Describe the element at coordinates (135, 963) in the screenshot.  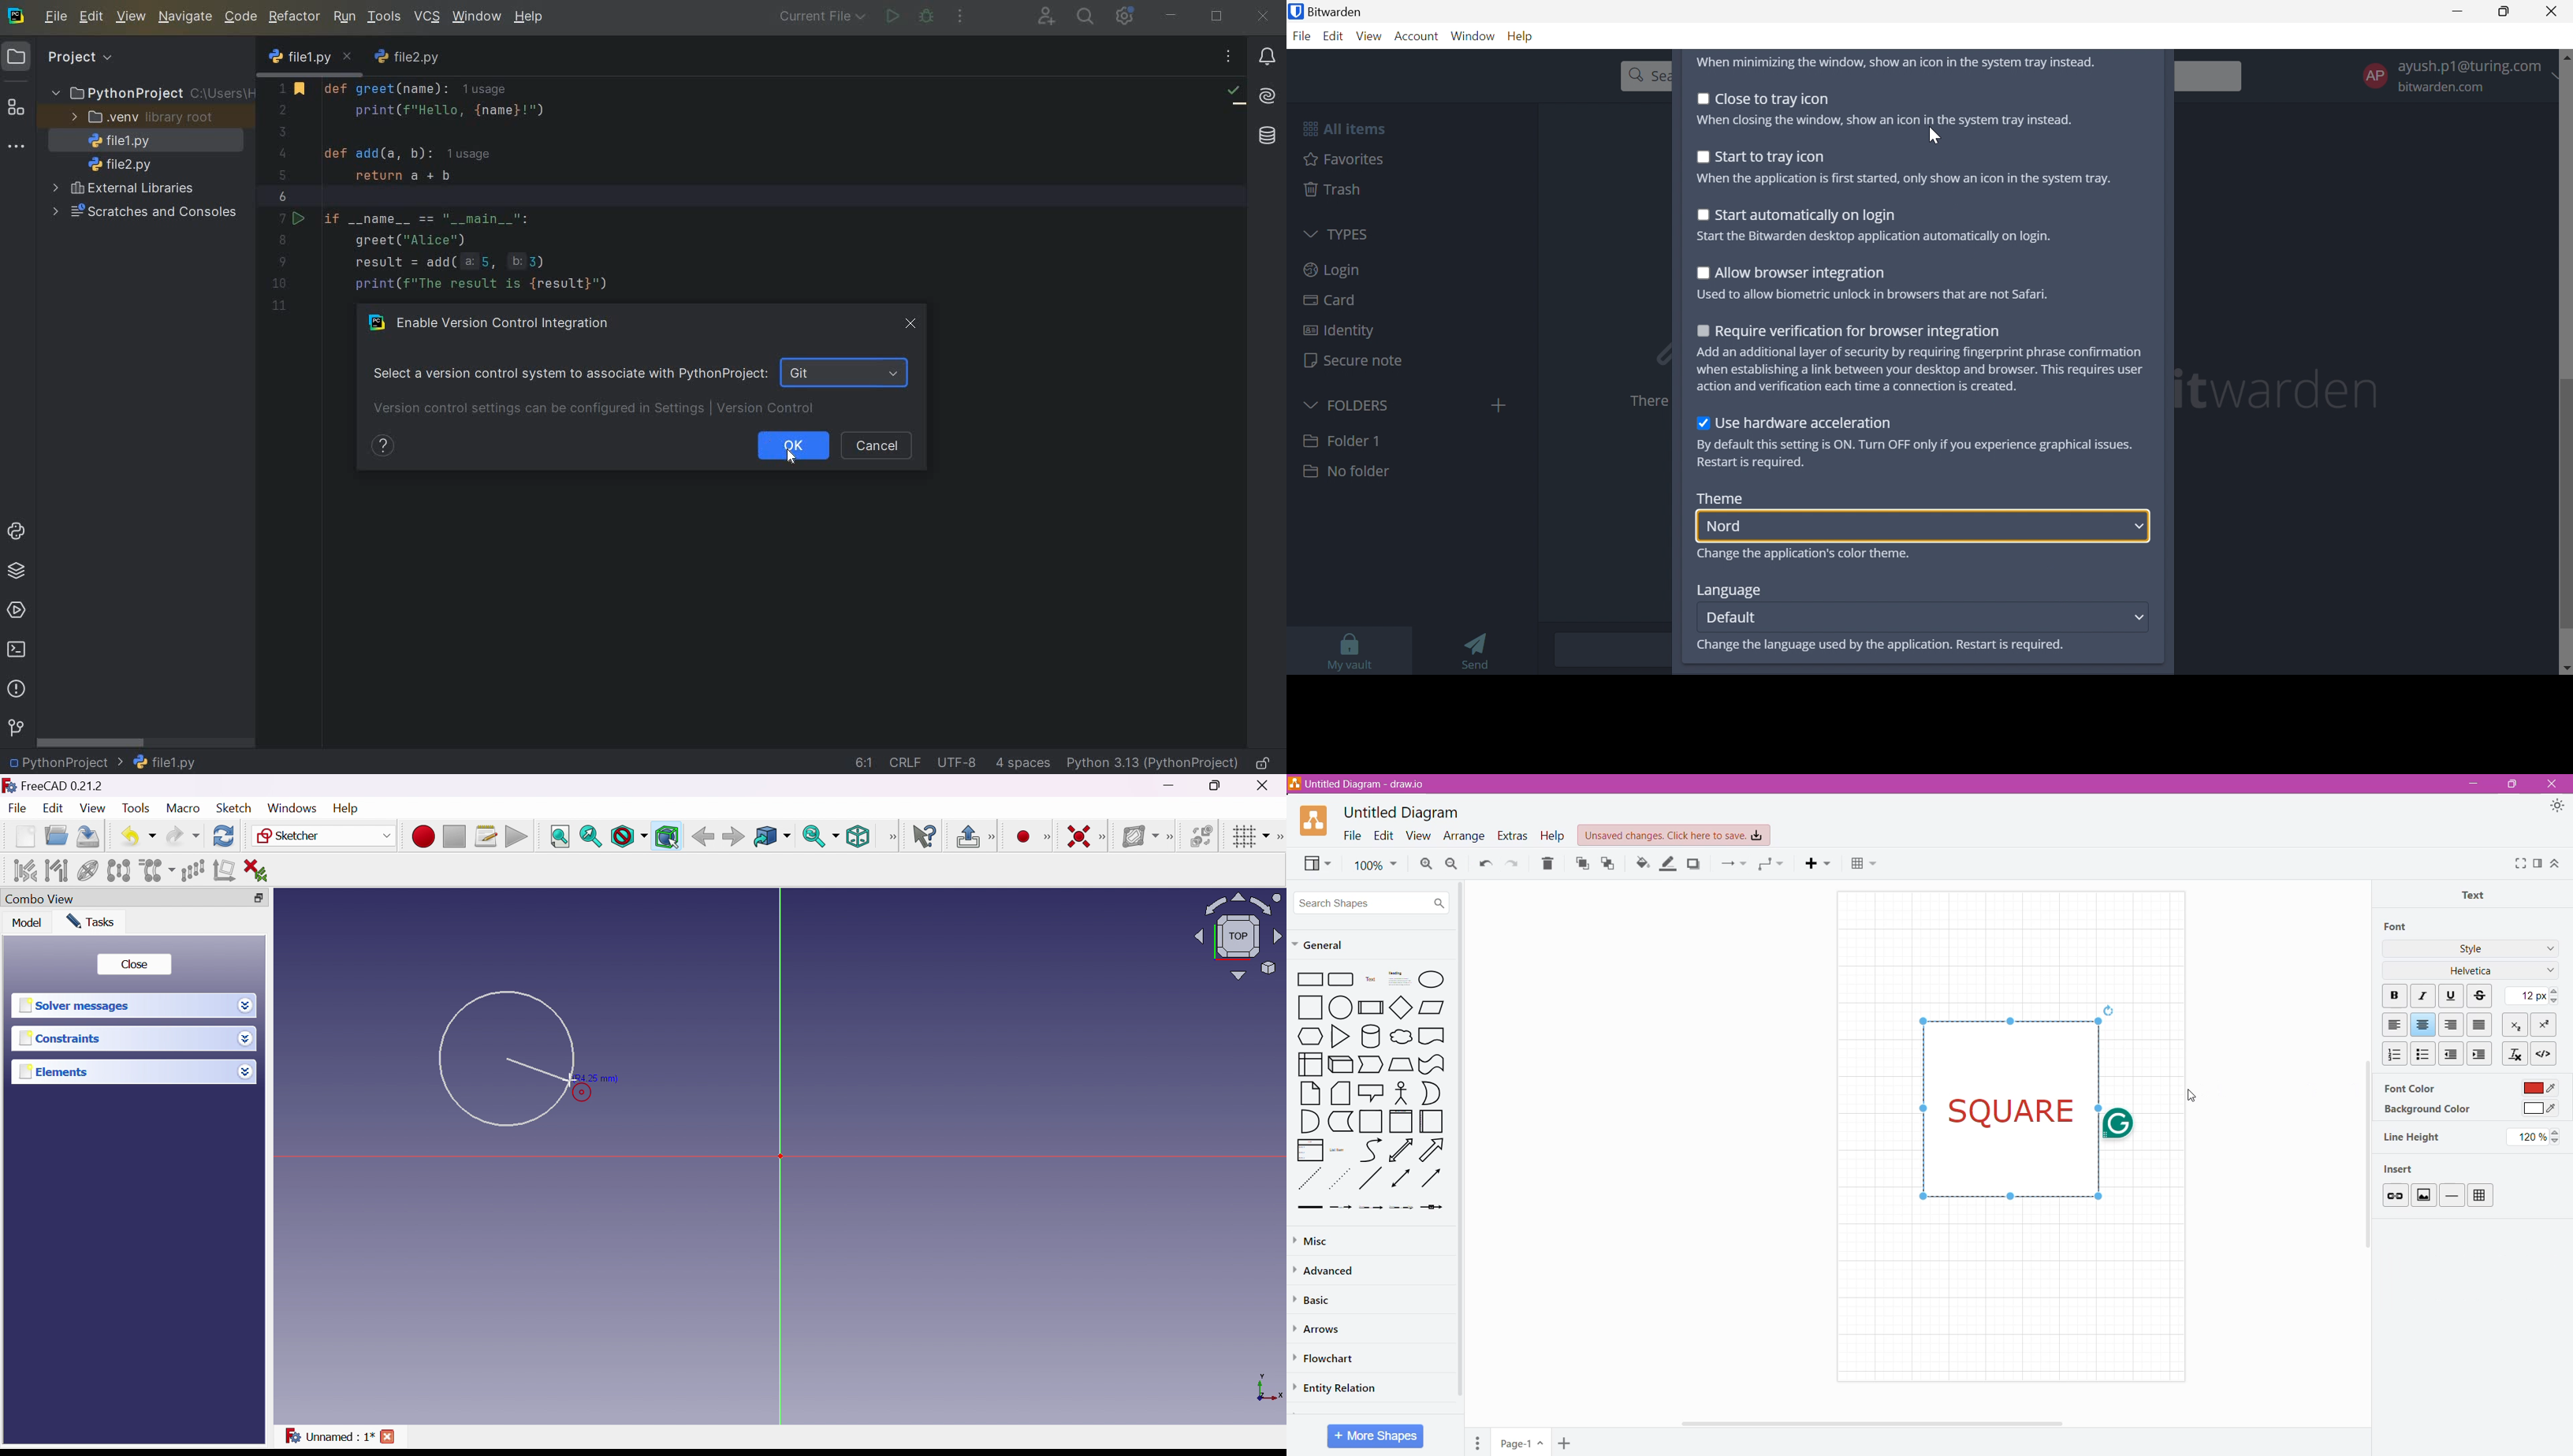
I see `Close` at that location.